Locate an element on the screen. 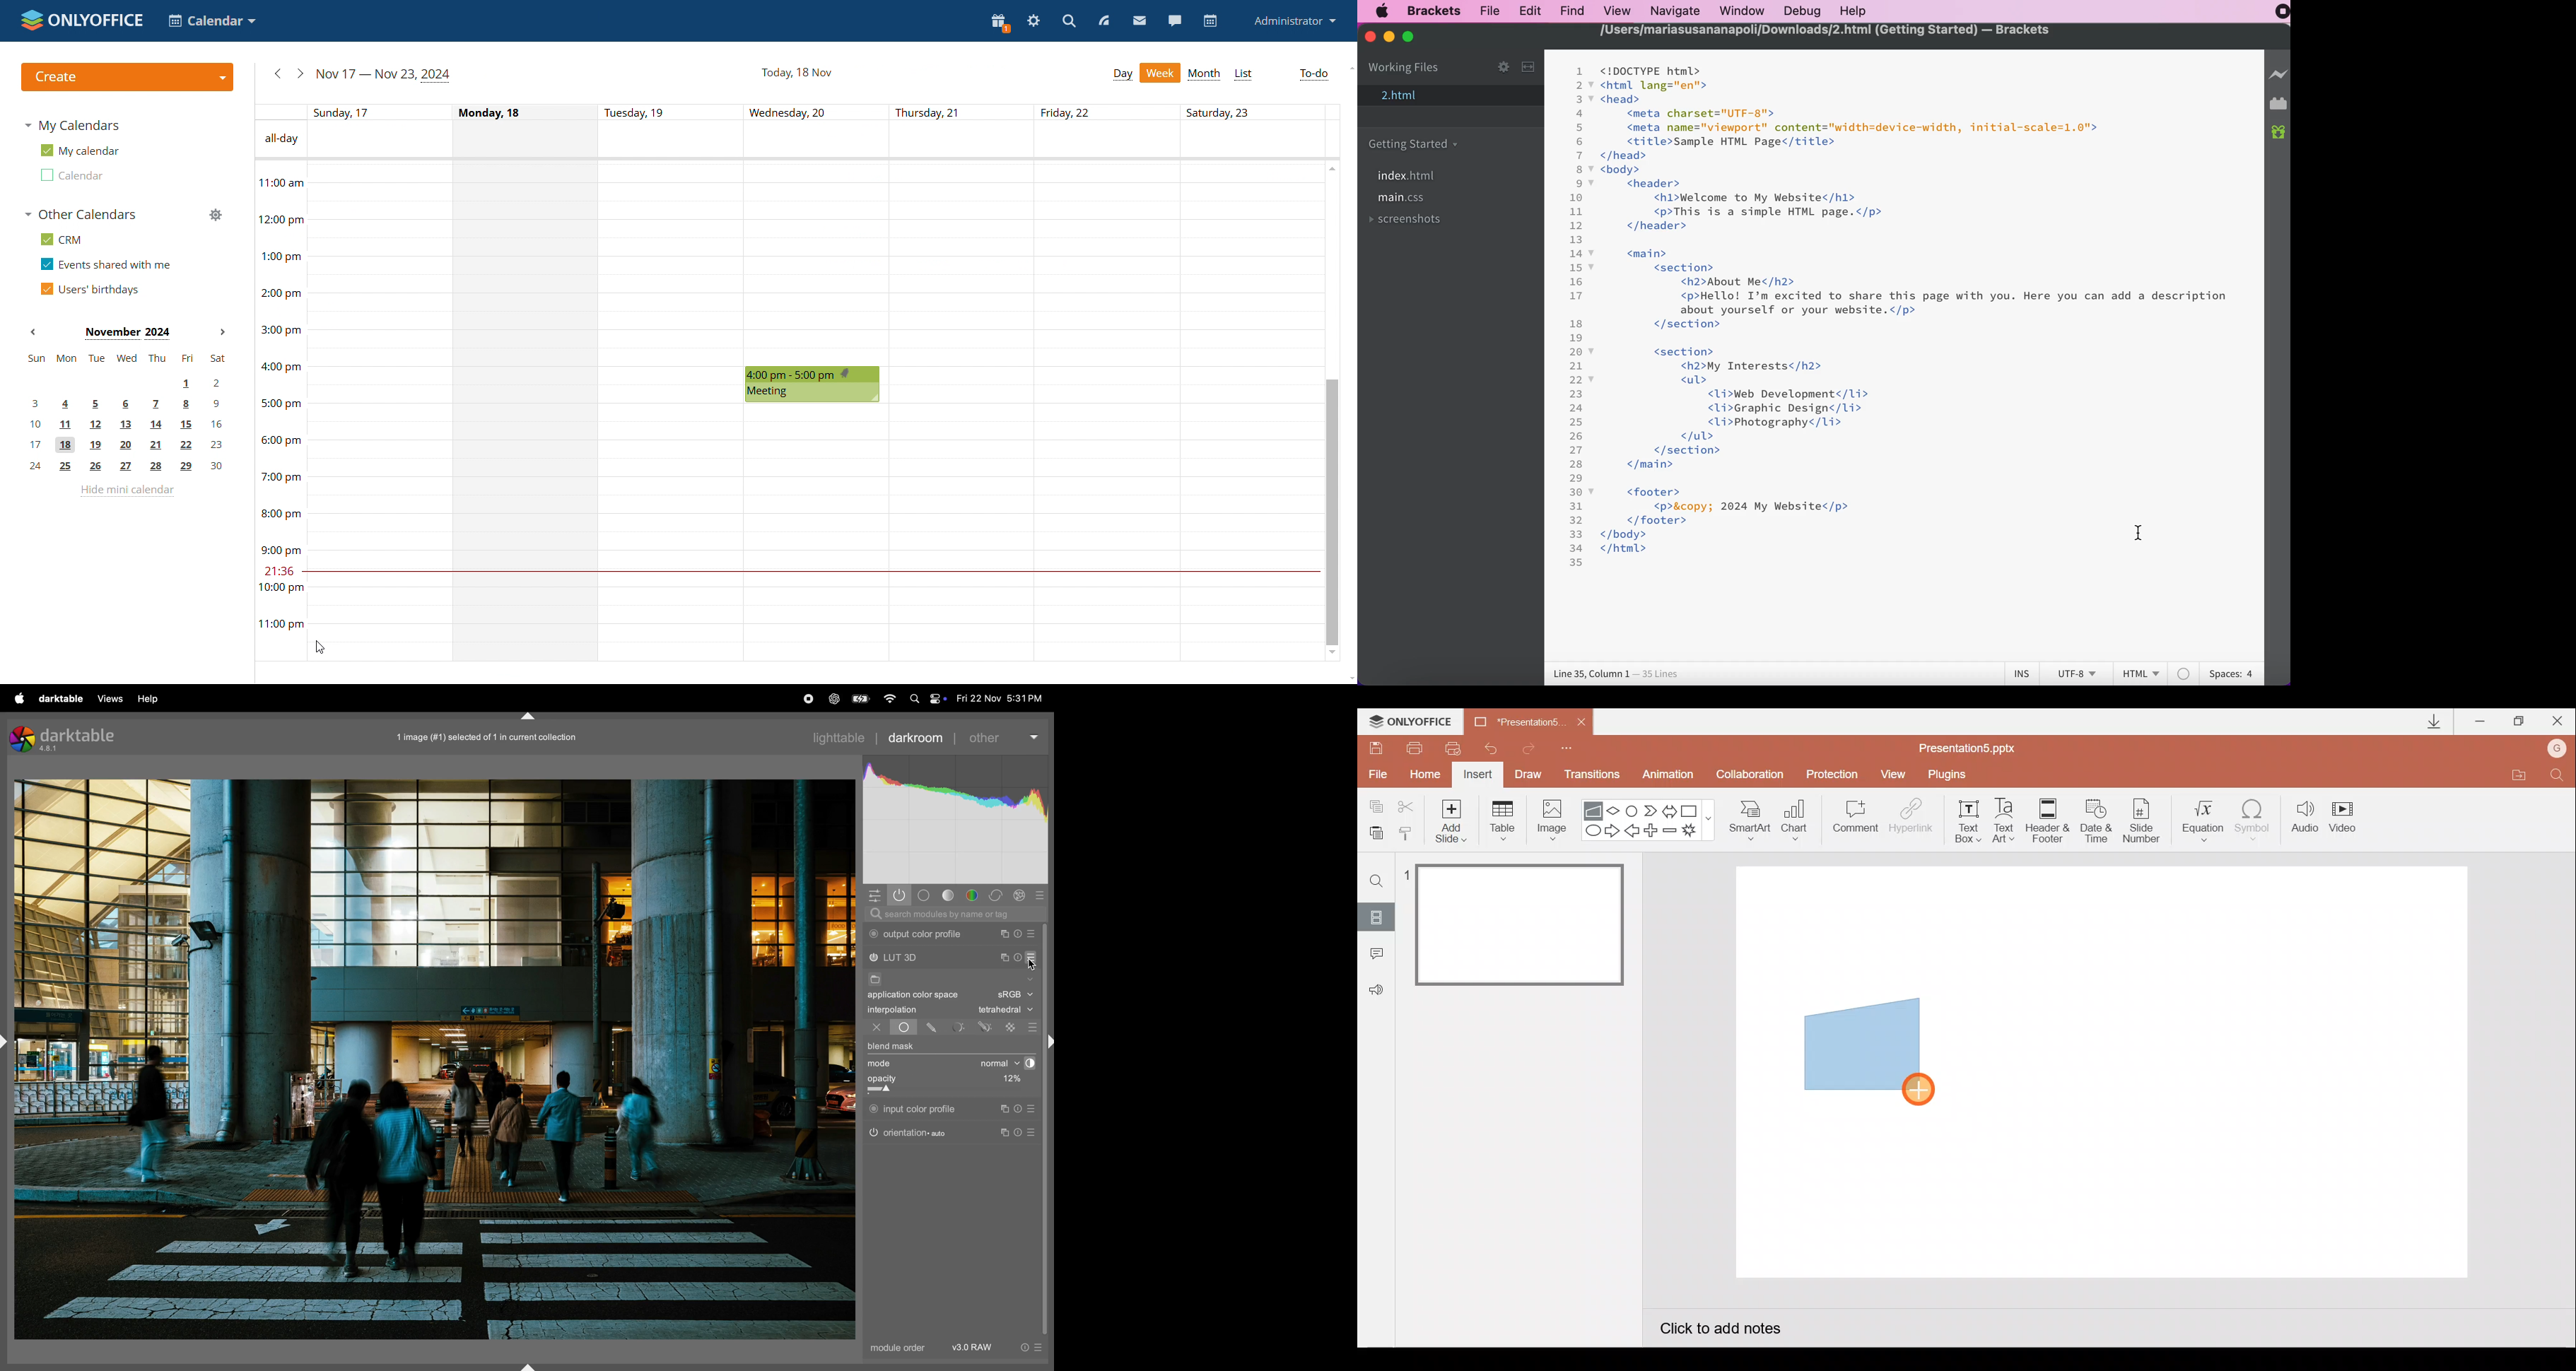 The width and height of the screenshot is (2576, 1372). Minus is located at coordinates (1671, 833).